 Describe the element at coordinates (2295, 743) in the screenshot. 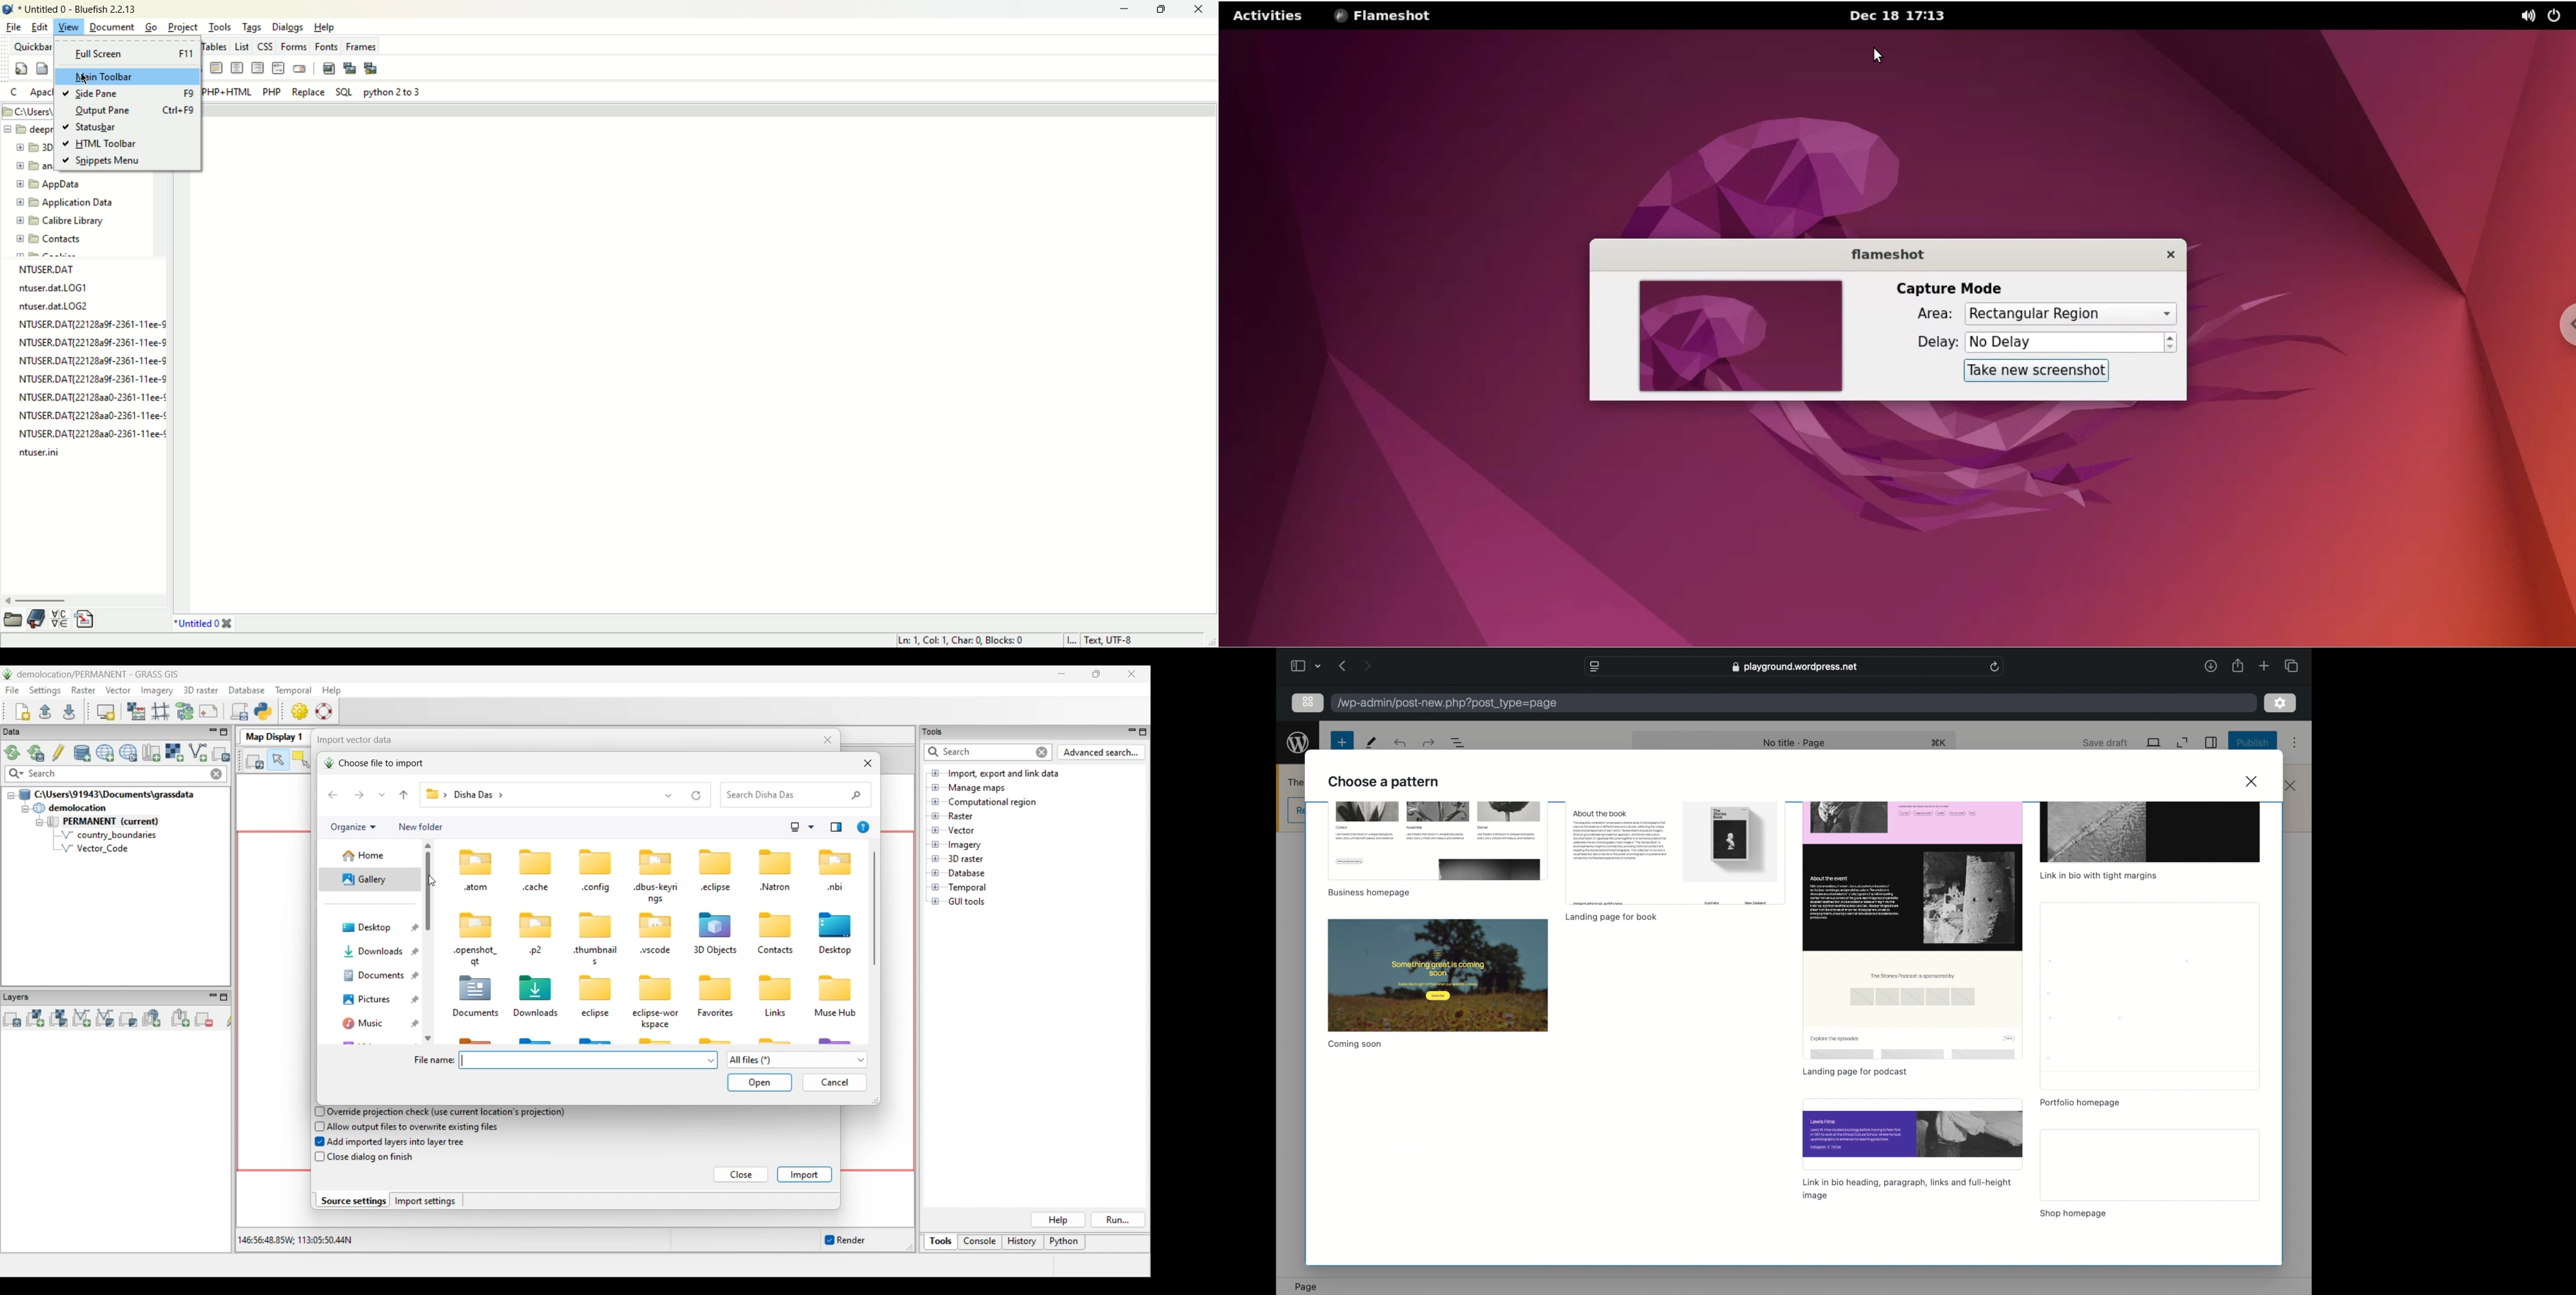

I see `more options` at that location.